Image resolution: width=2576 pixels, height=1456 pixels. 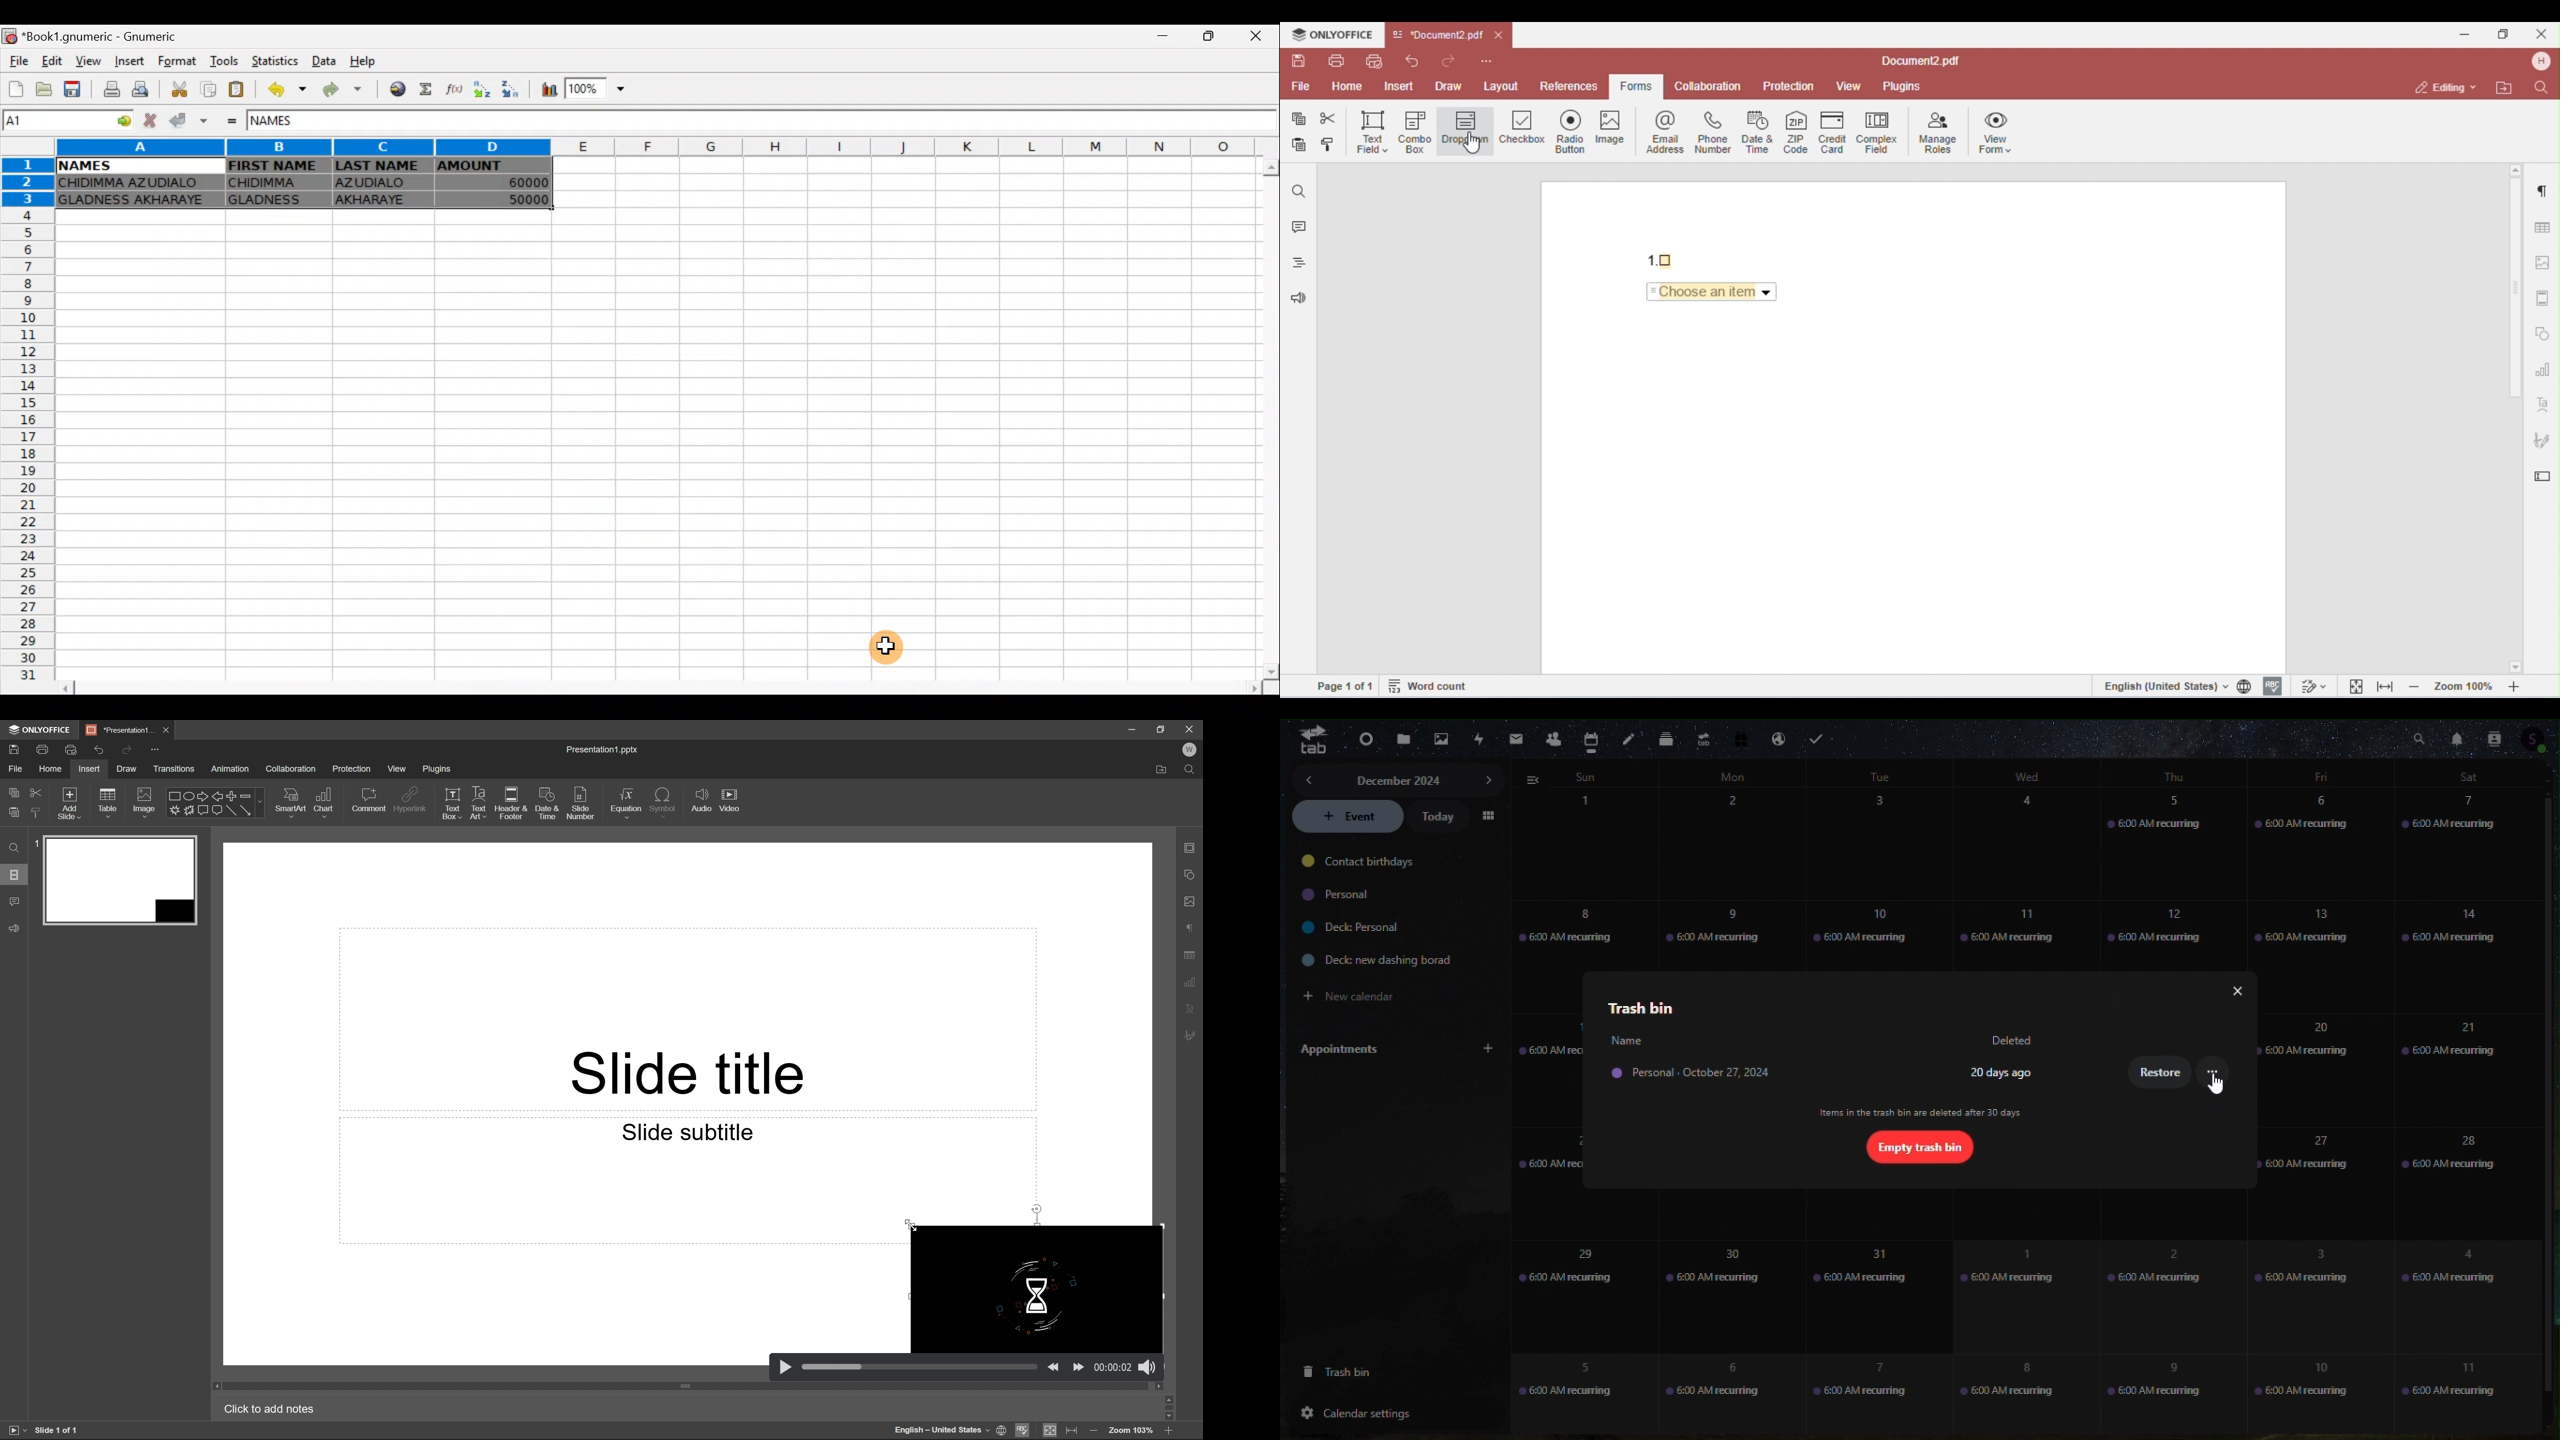 What do you see at coordinates (480, 801) in the screenshot?
I see `text art` at bounding box center [480, 801].